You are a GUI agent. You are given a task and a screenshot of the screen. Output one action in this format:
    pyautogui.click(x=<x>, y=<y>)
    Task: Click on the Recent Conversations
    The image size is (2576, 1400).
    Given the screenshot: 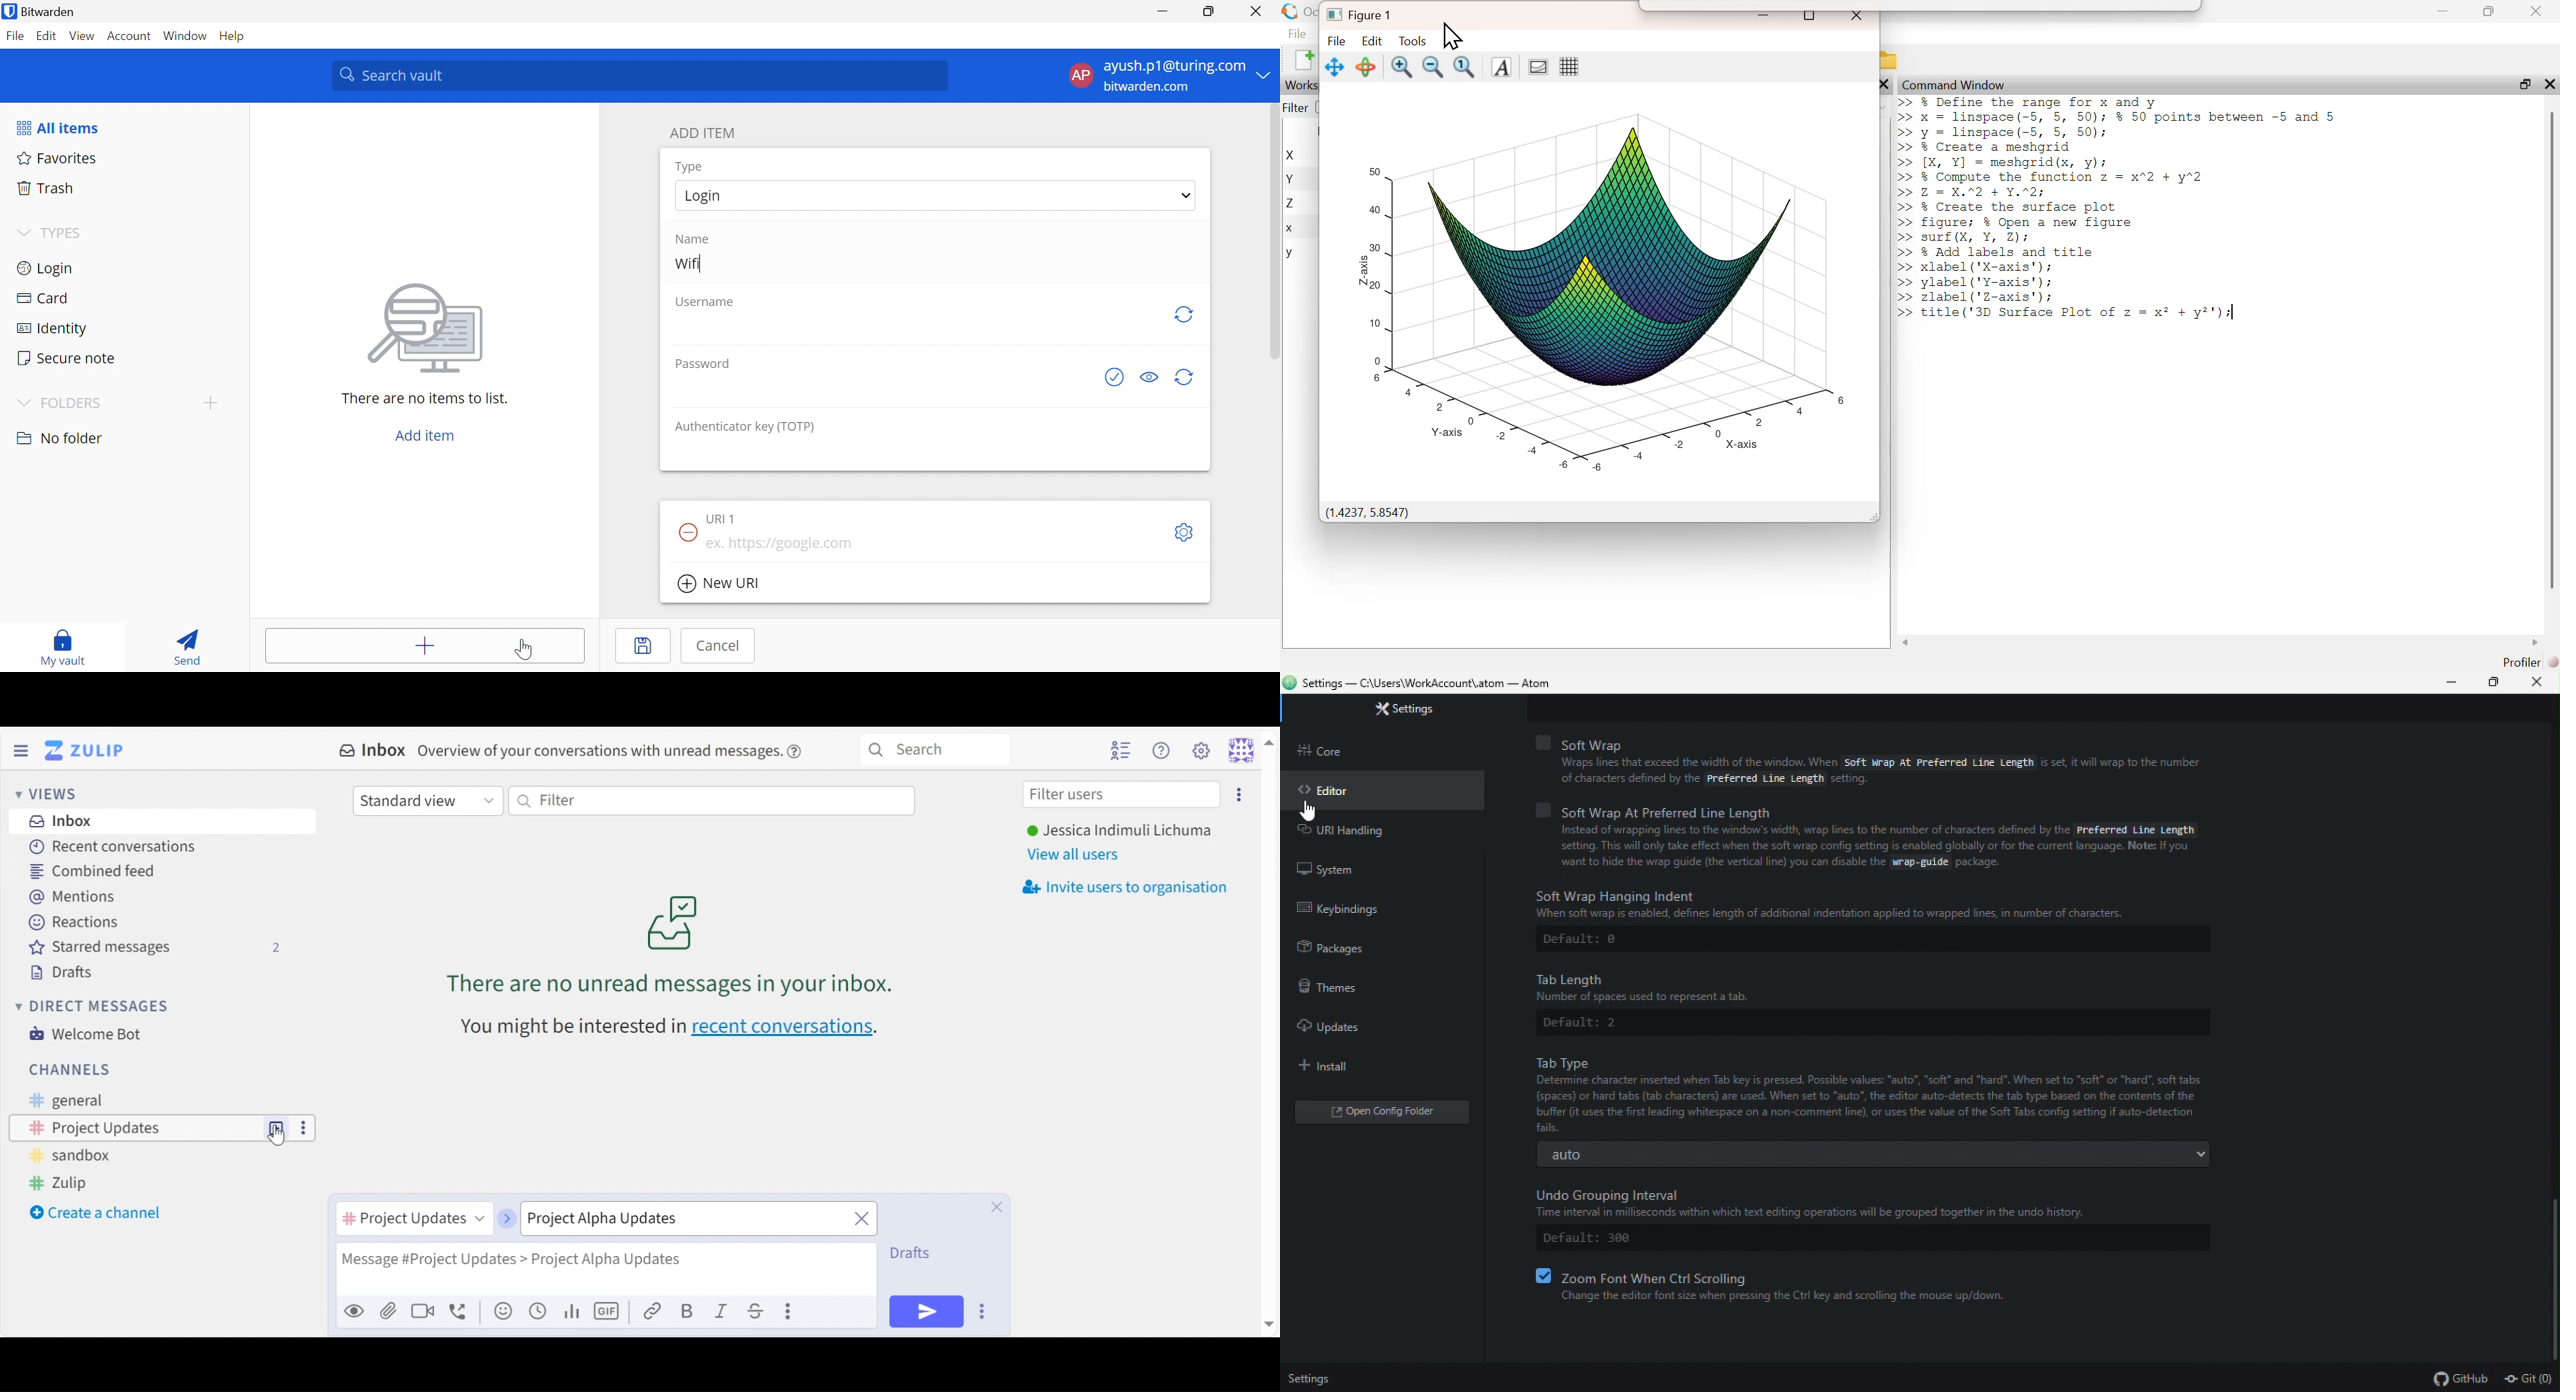 What is the action you would take?
    pyautogui.click(x=114, y=847)
    